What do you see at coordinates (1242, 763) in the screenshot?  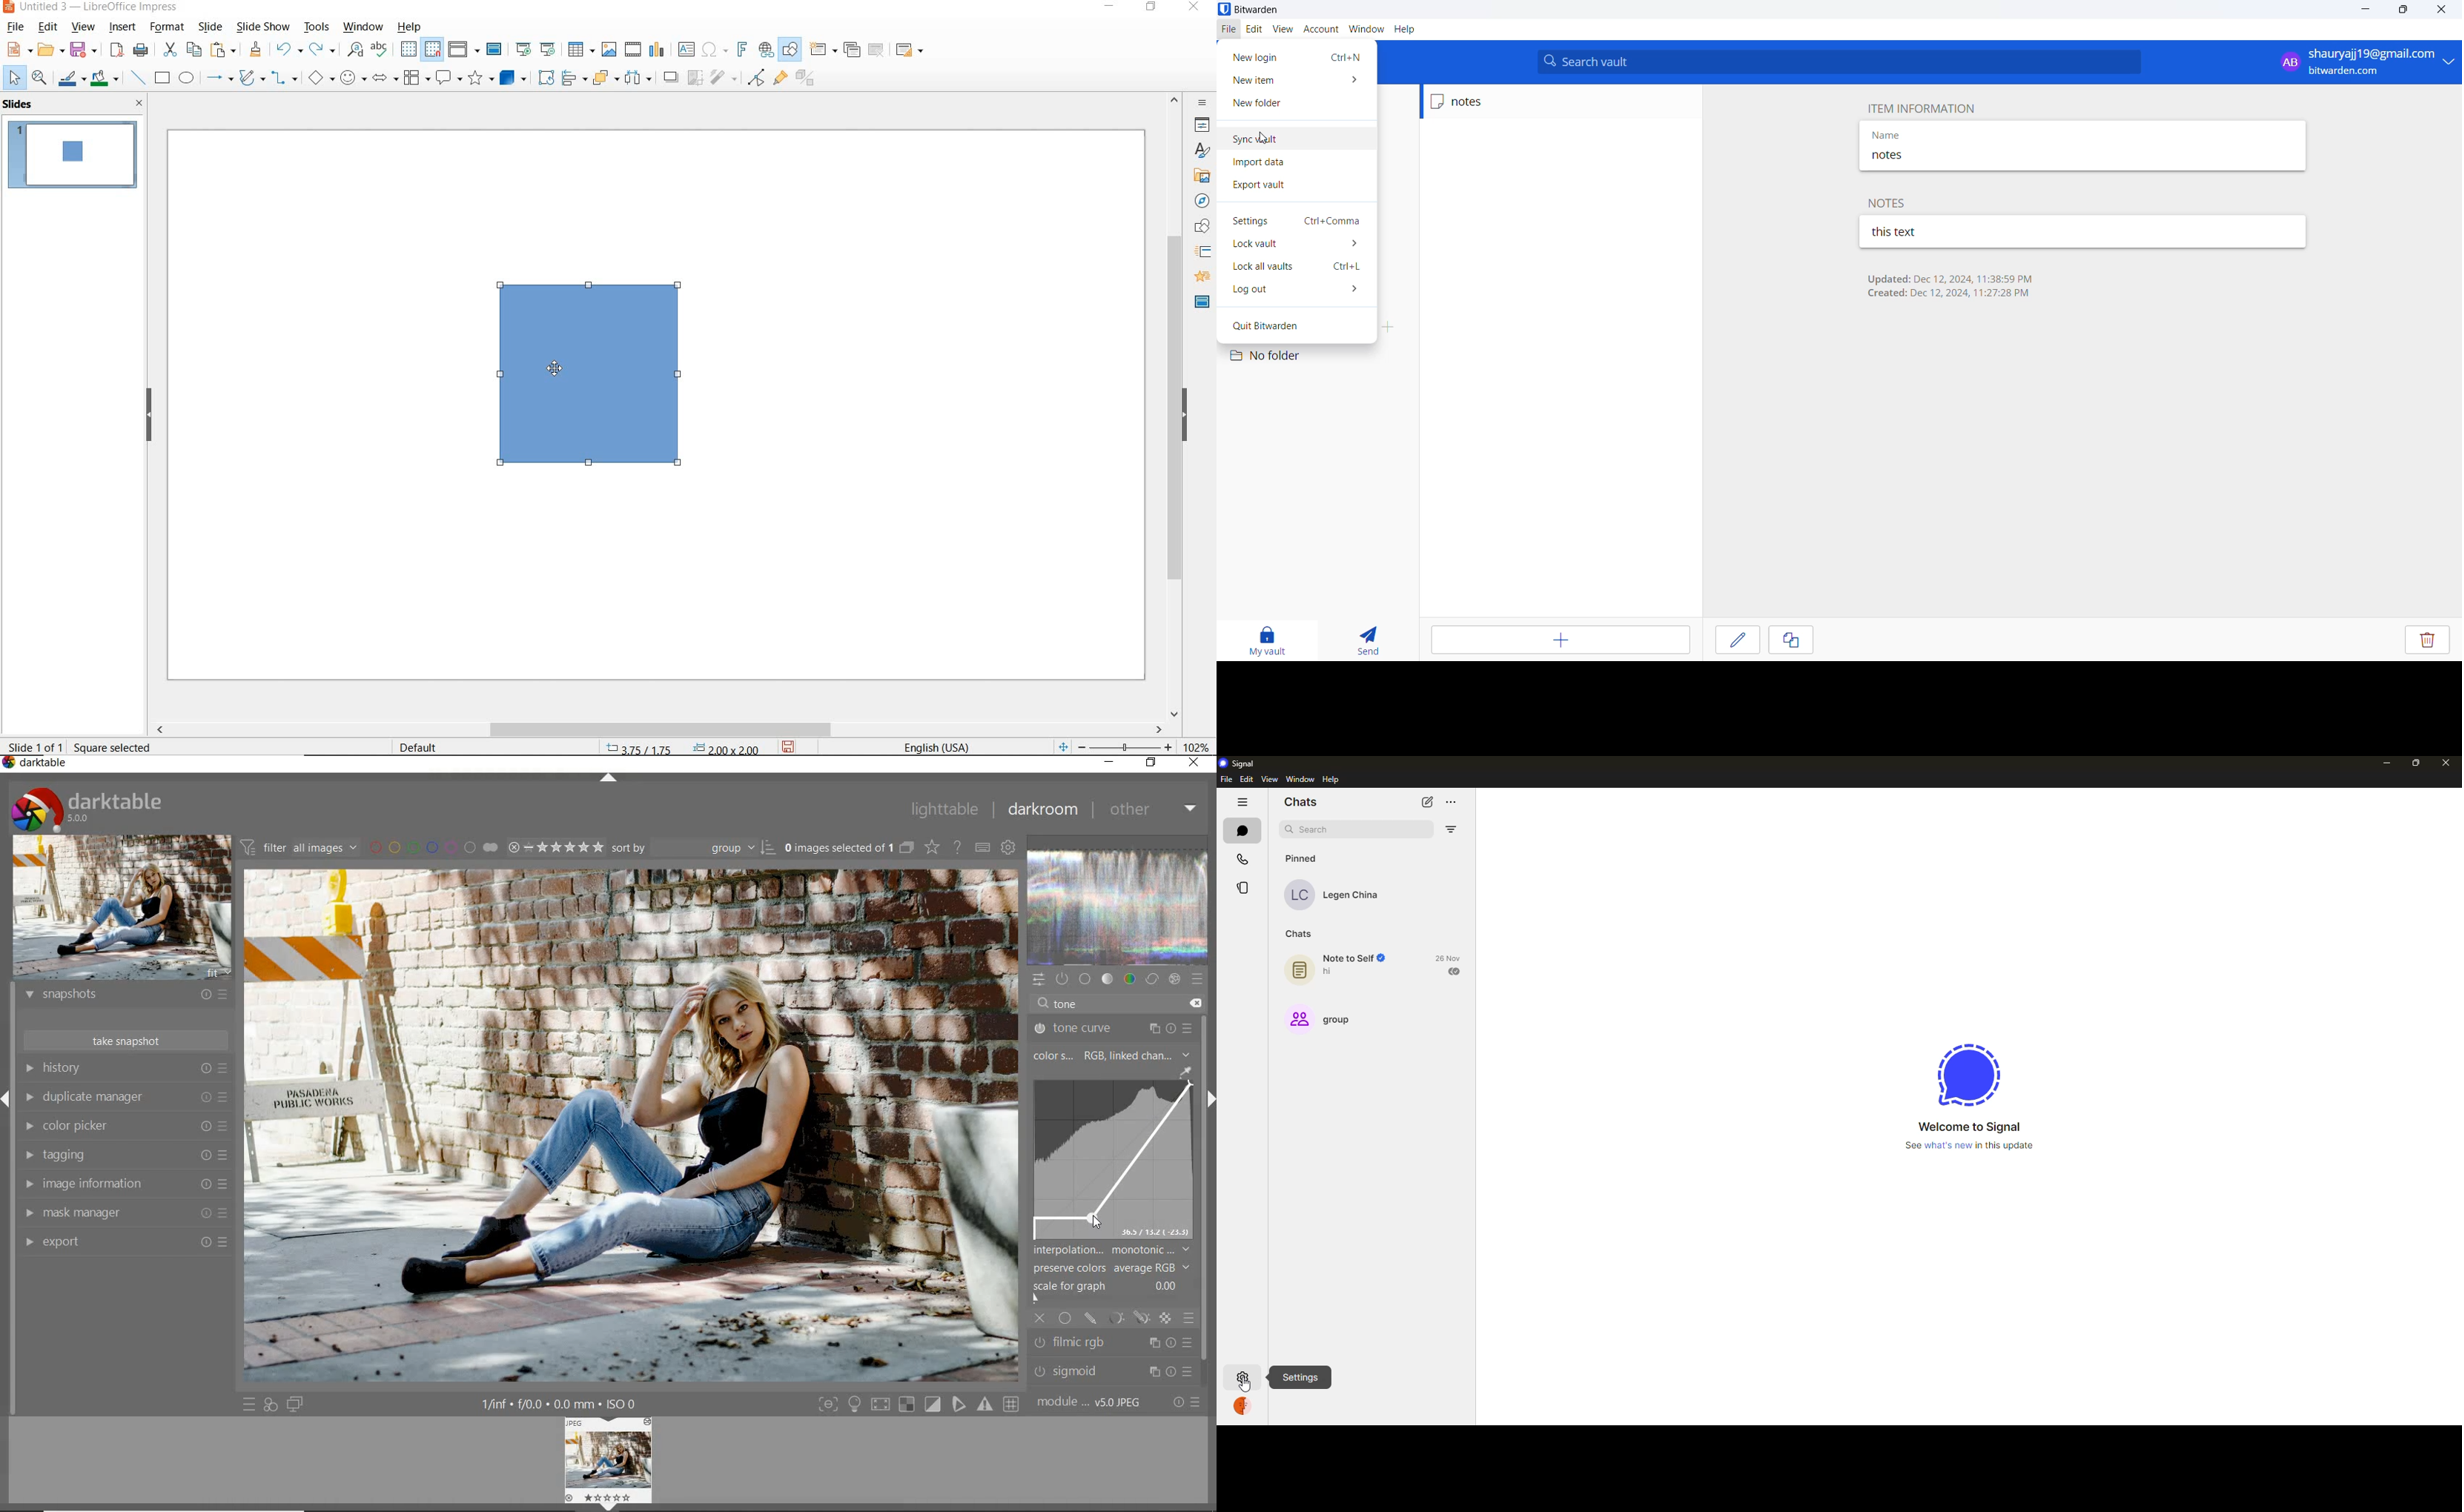 I see `signal` at bounding box center [1242, 763].